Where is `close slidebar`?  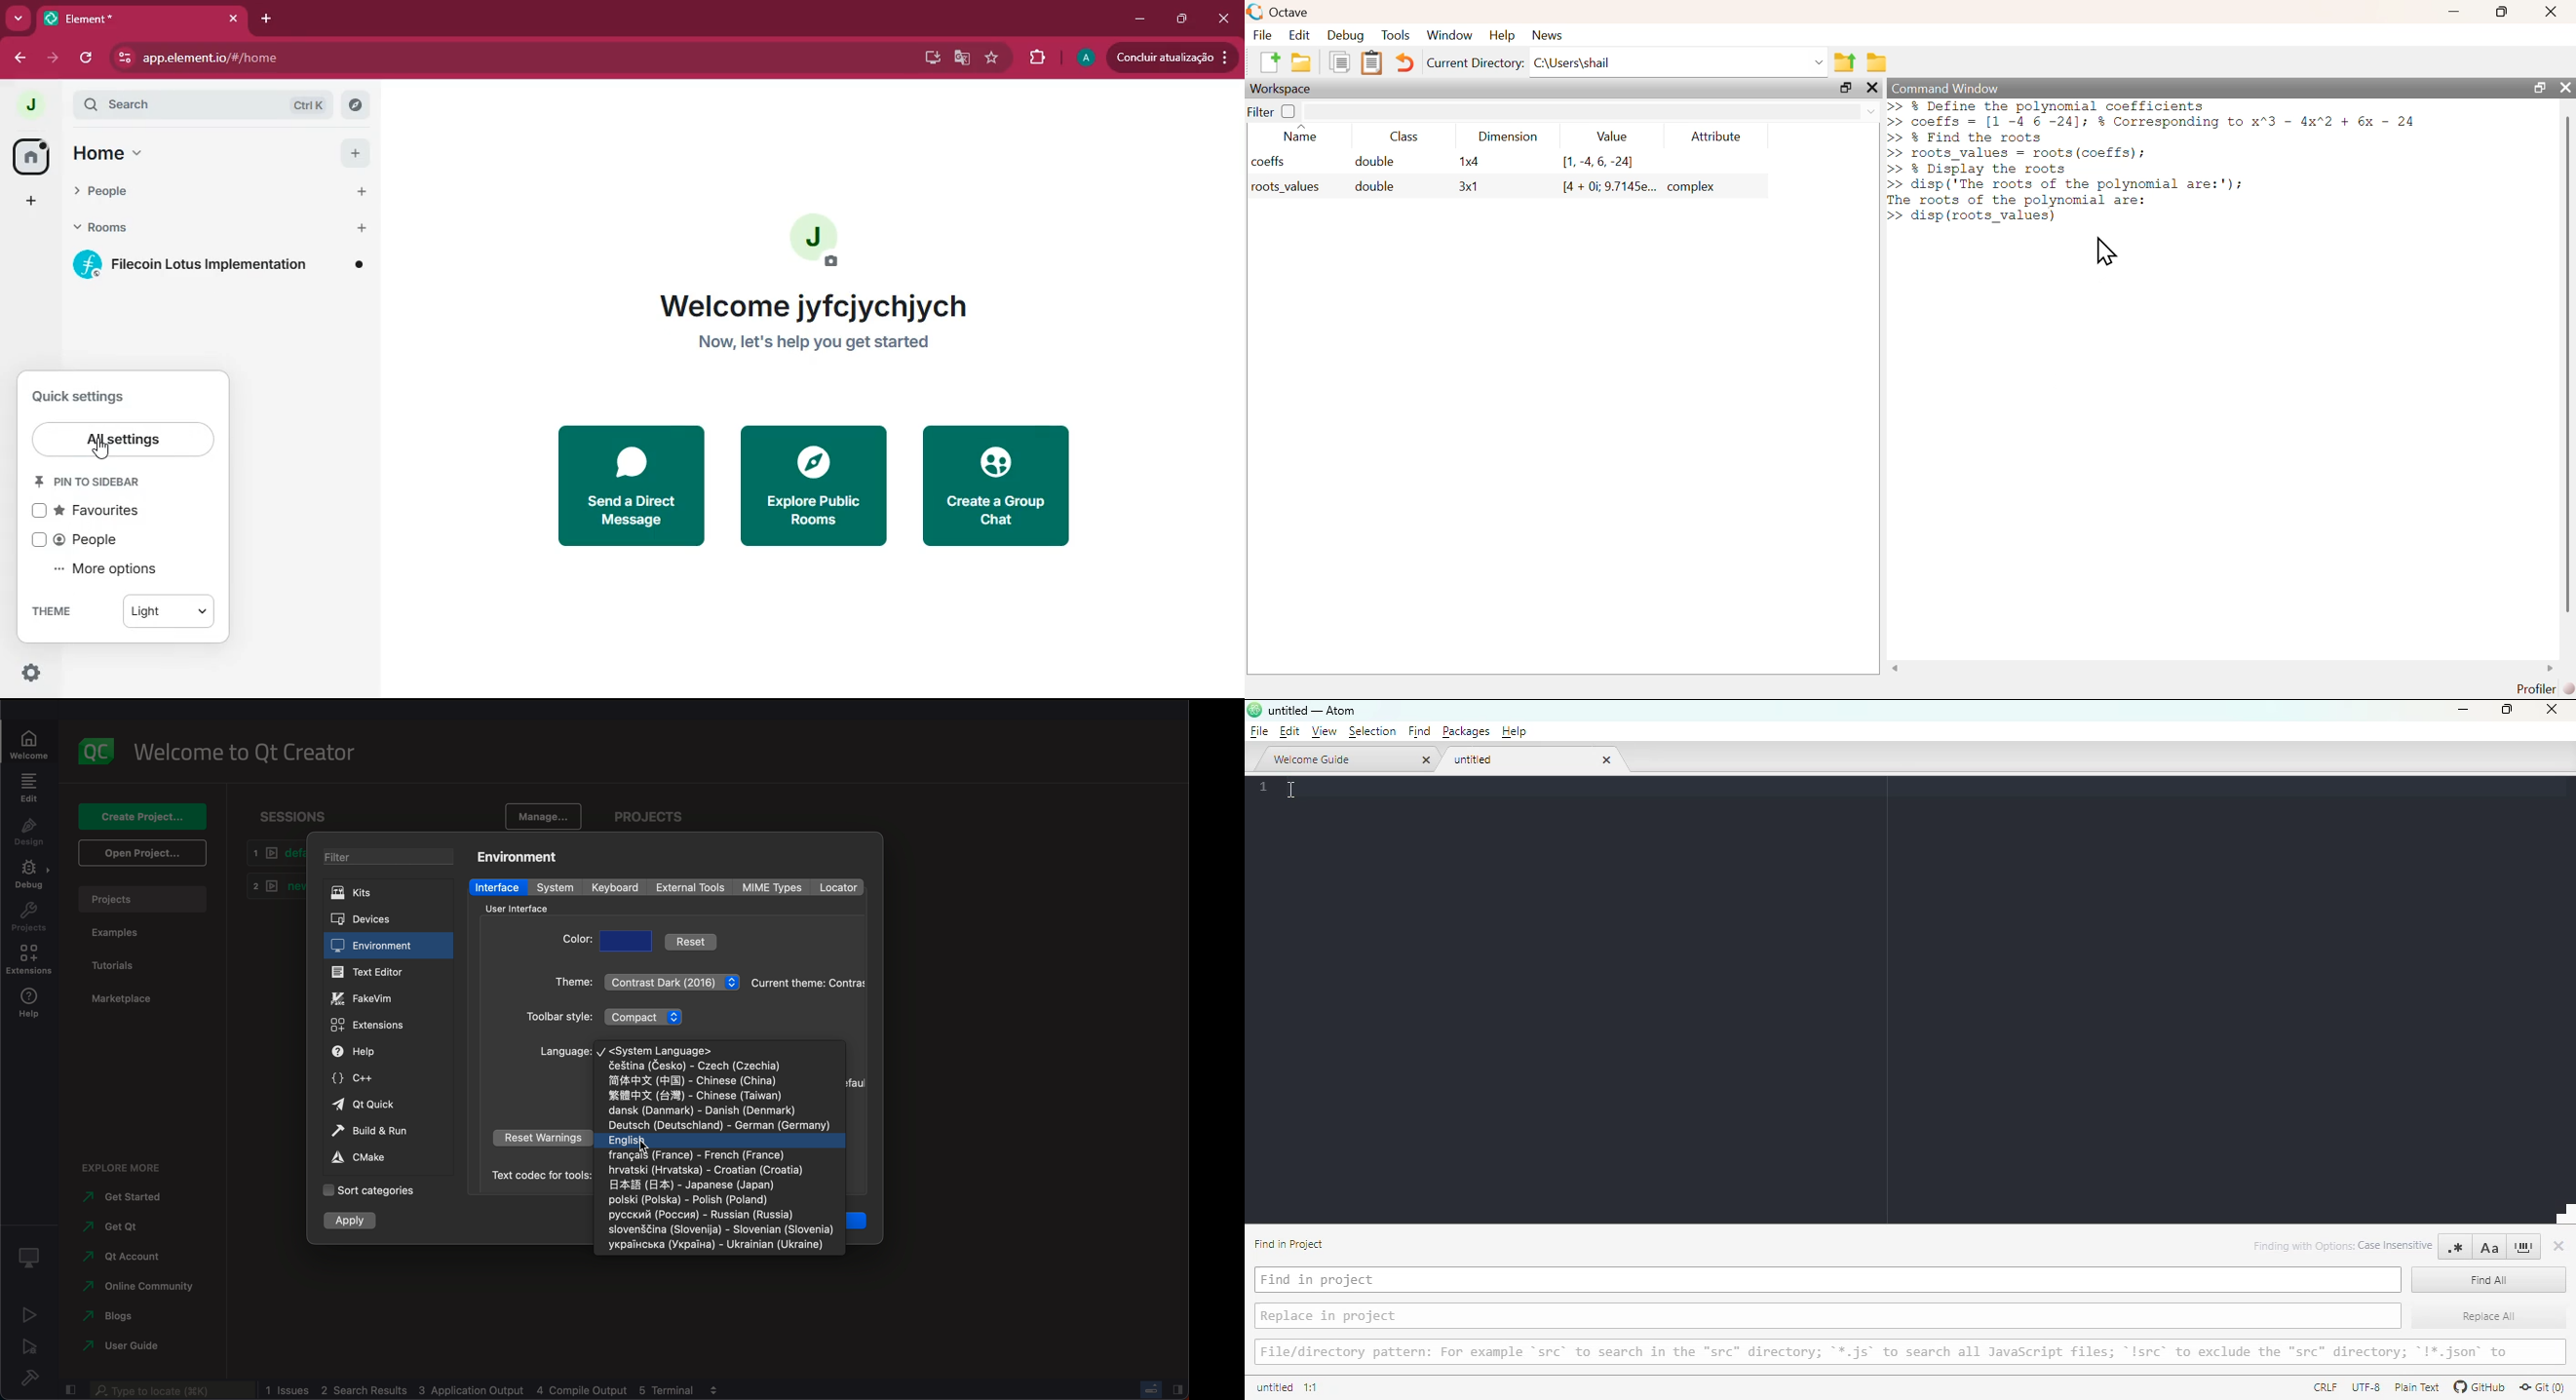
close slidebar is located at coordinates (70, 1389).